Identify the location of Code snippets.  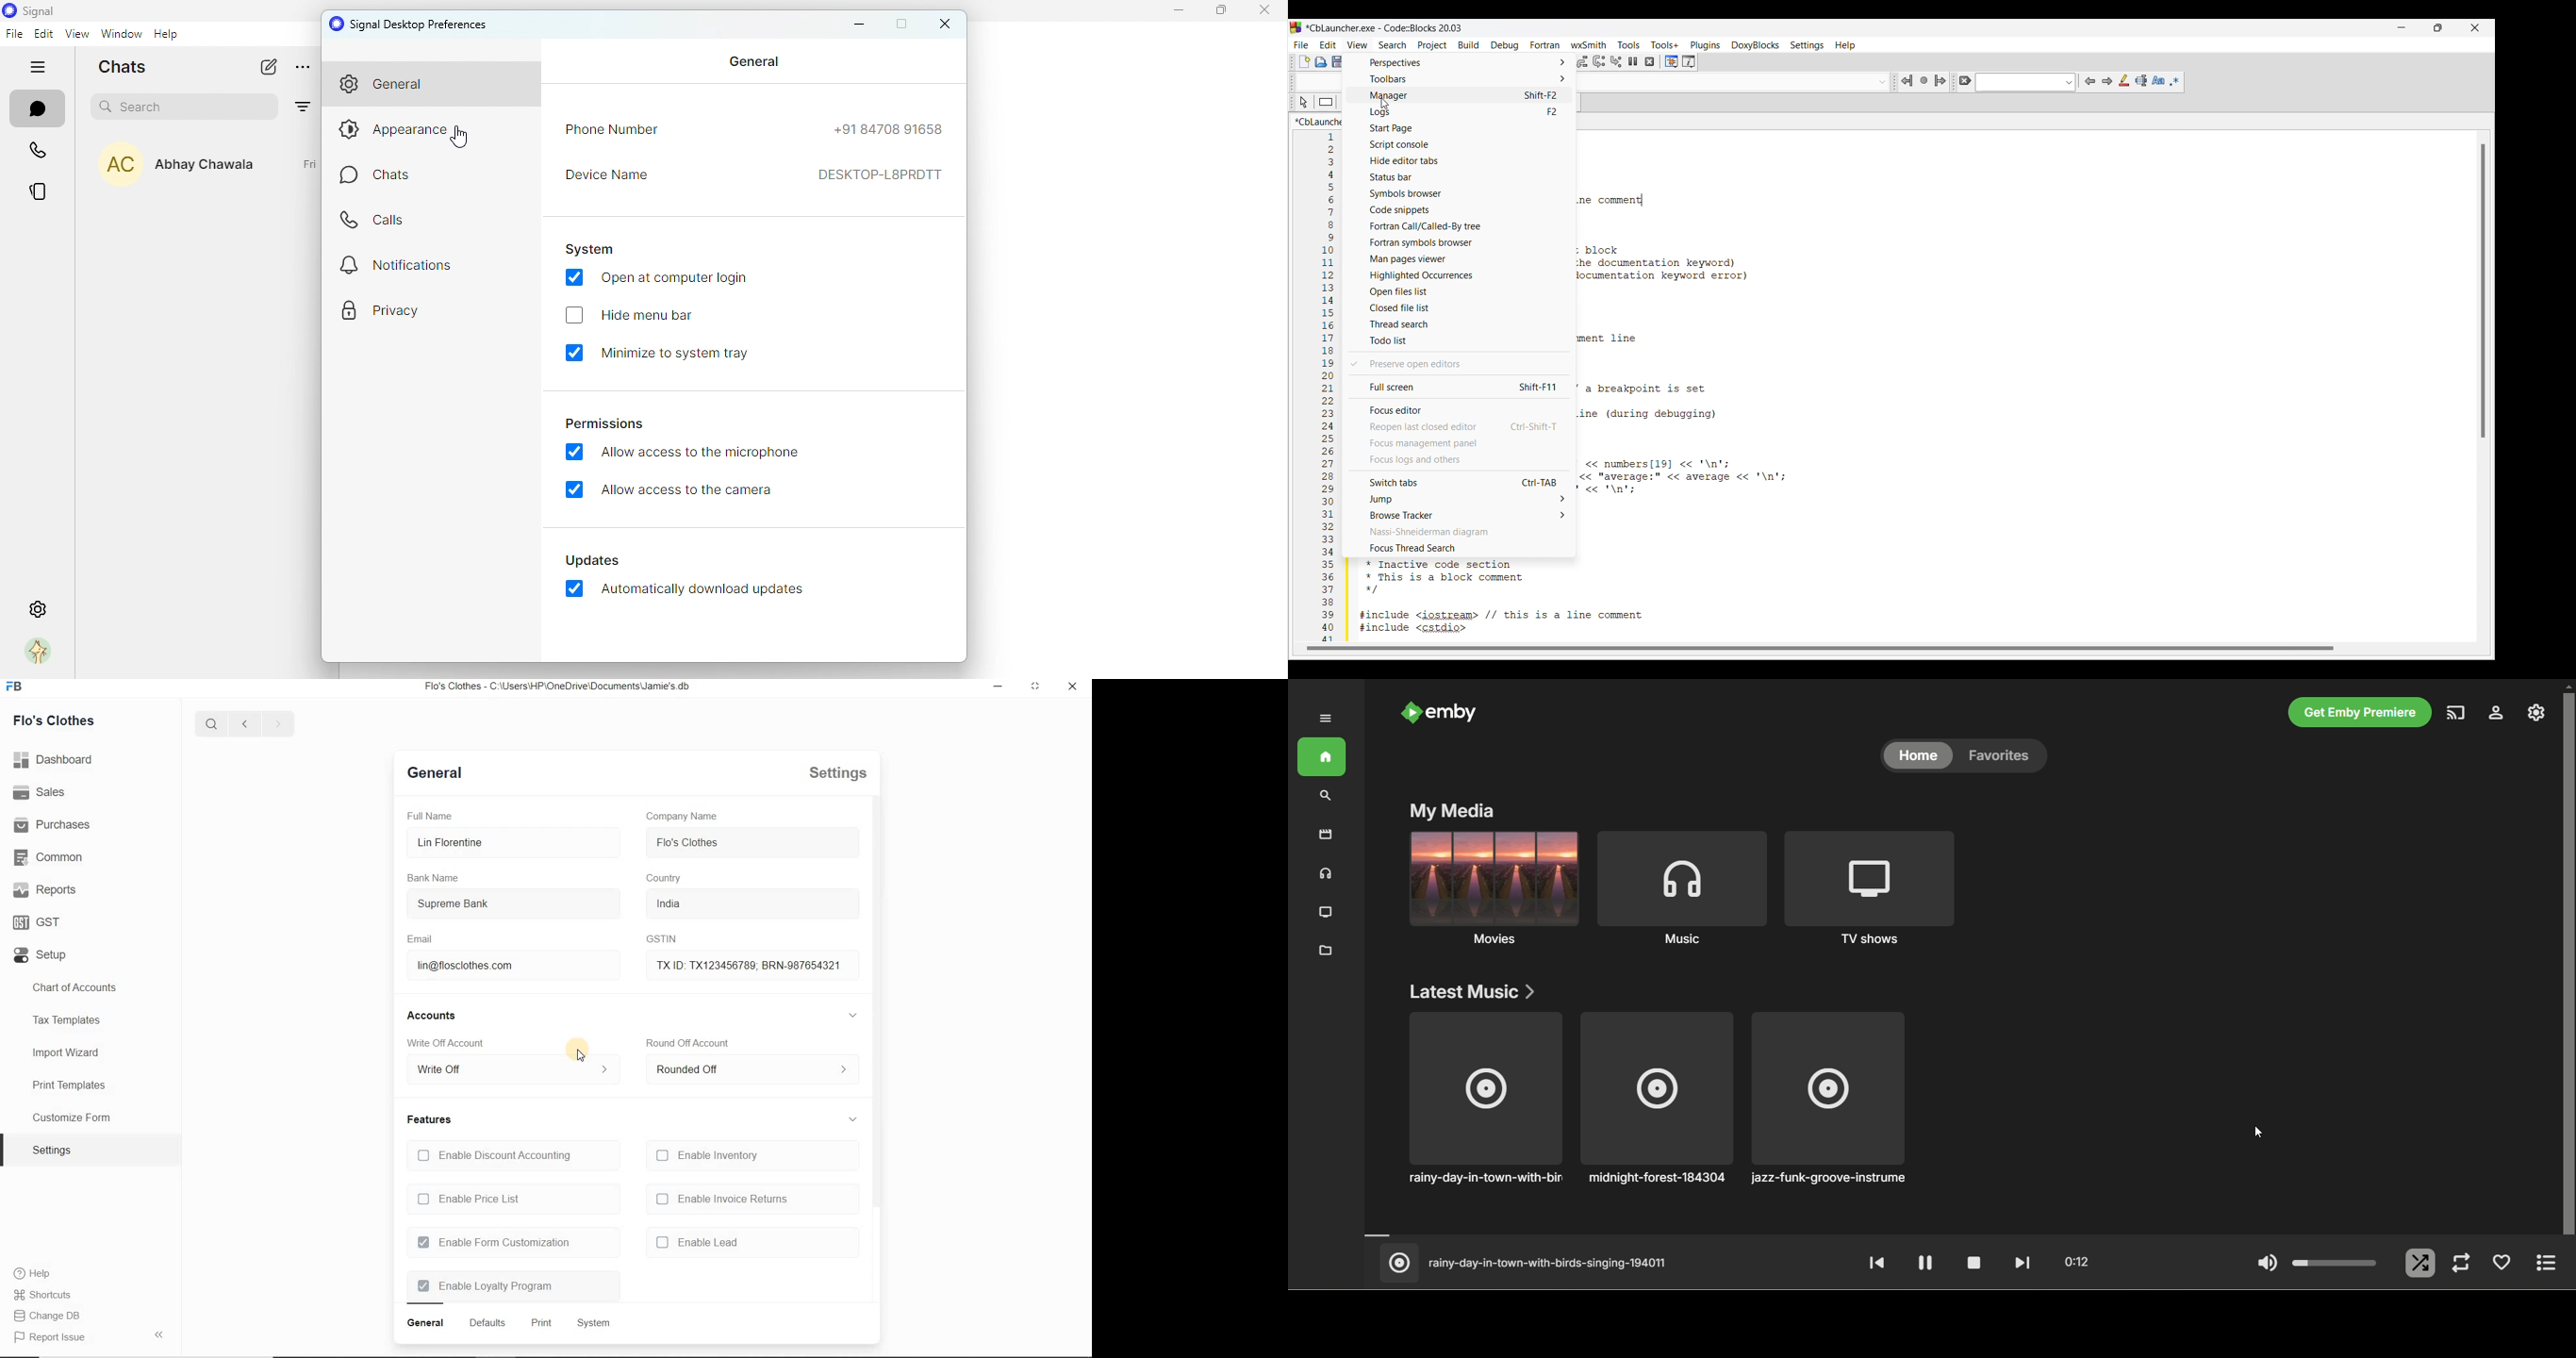
(1462, 211).